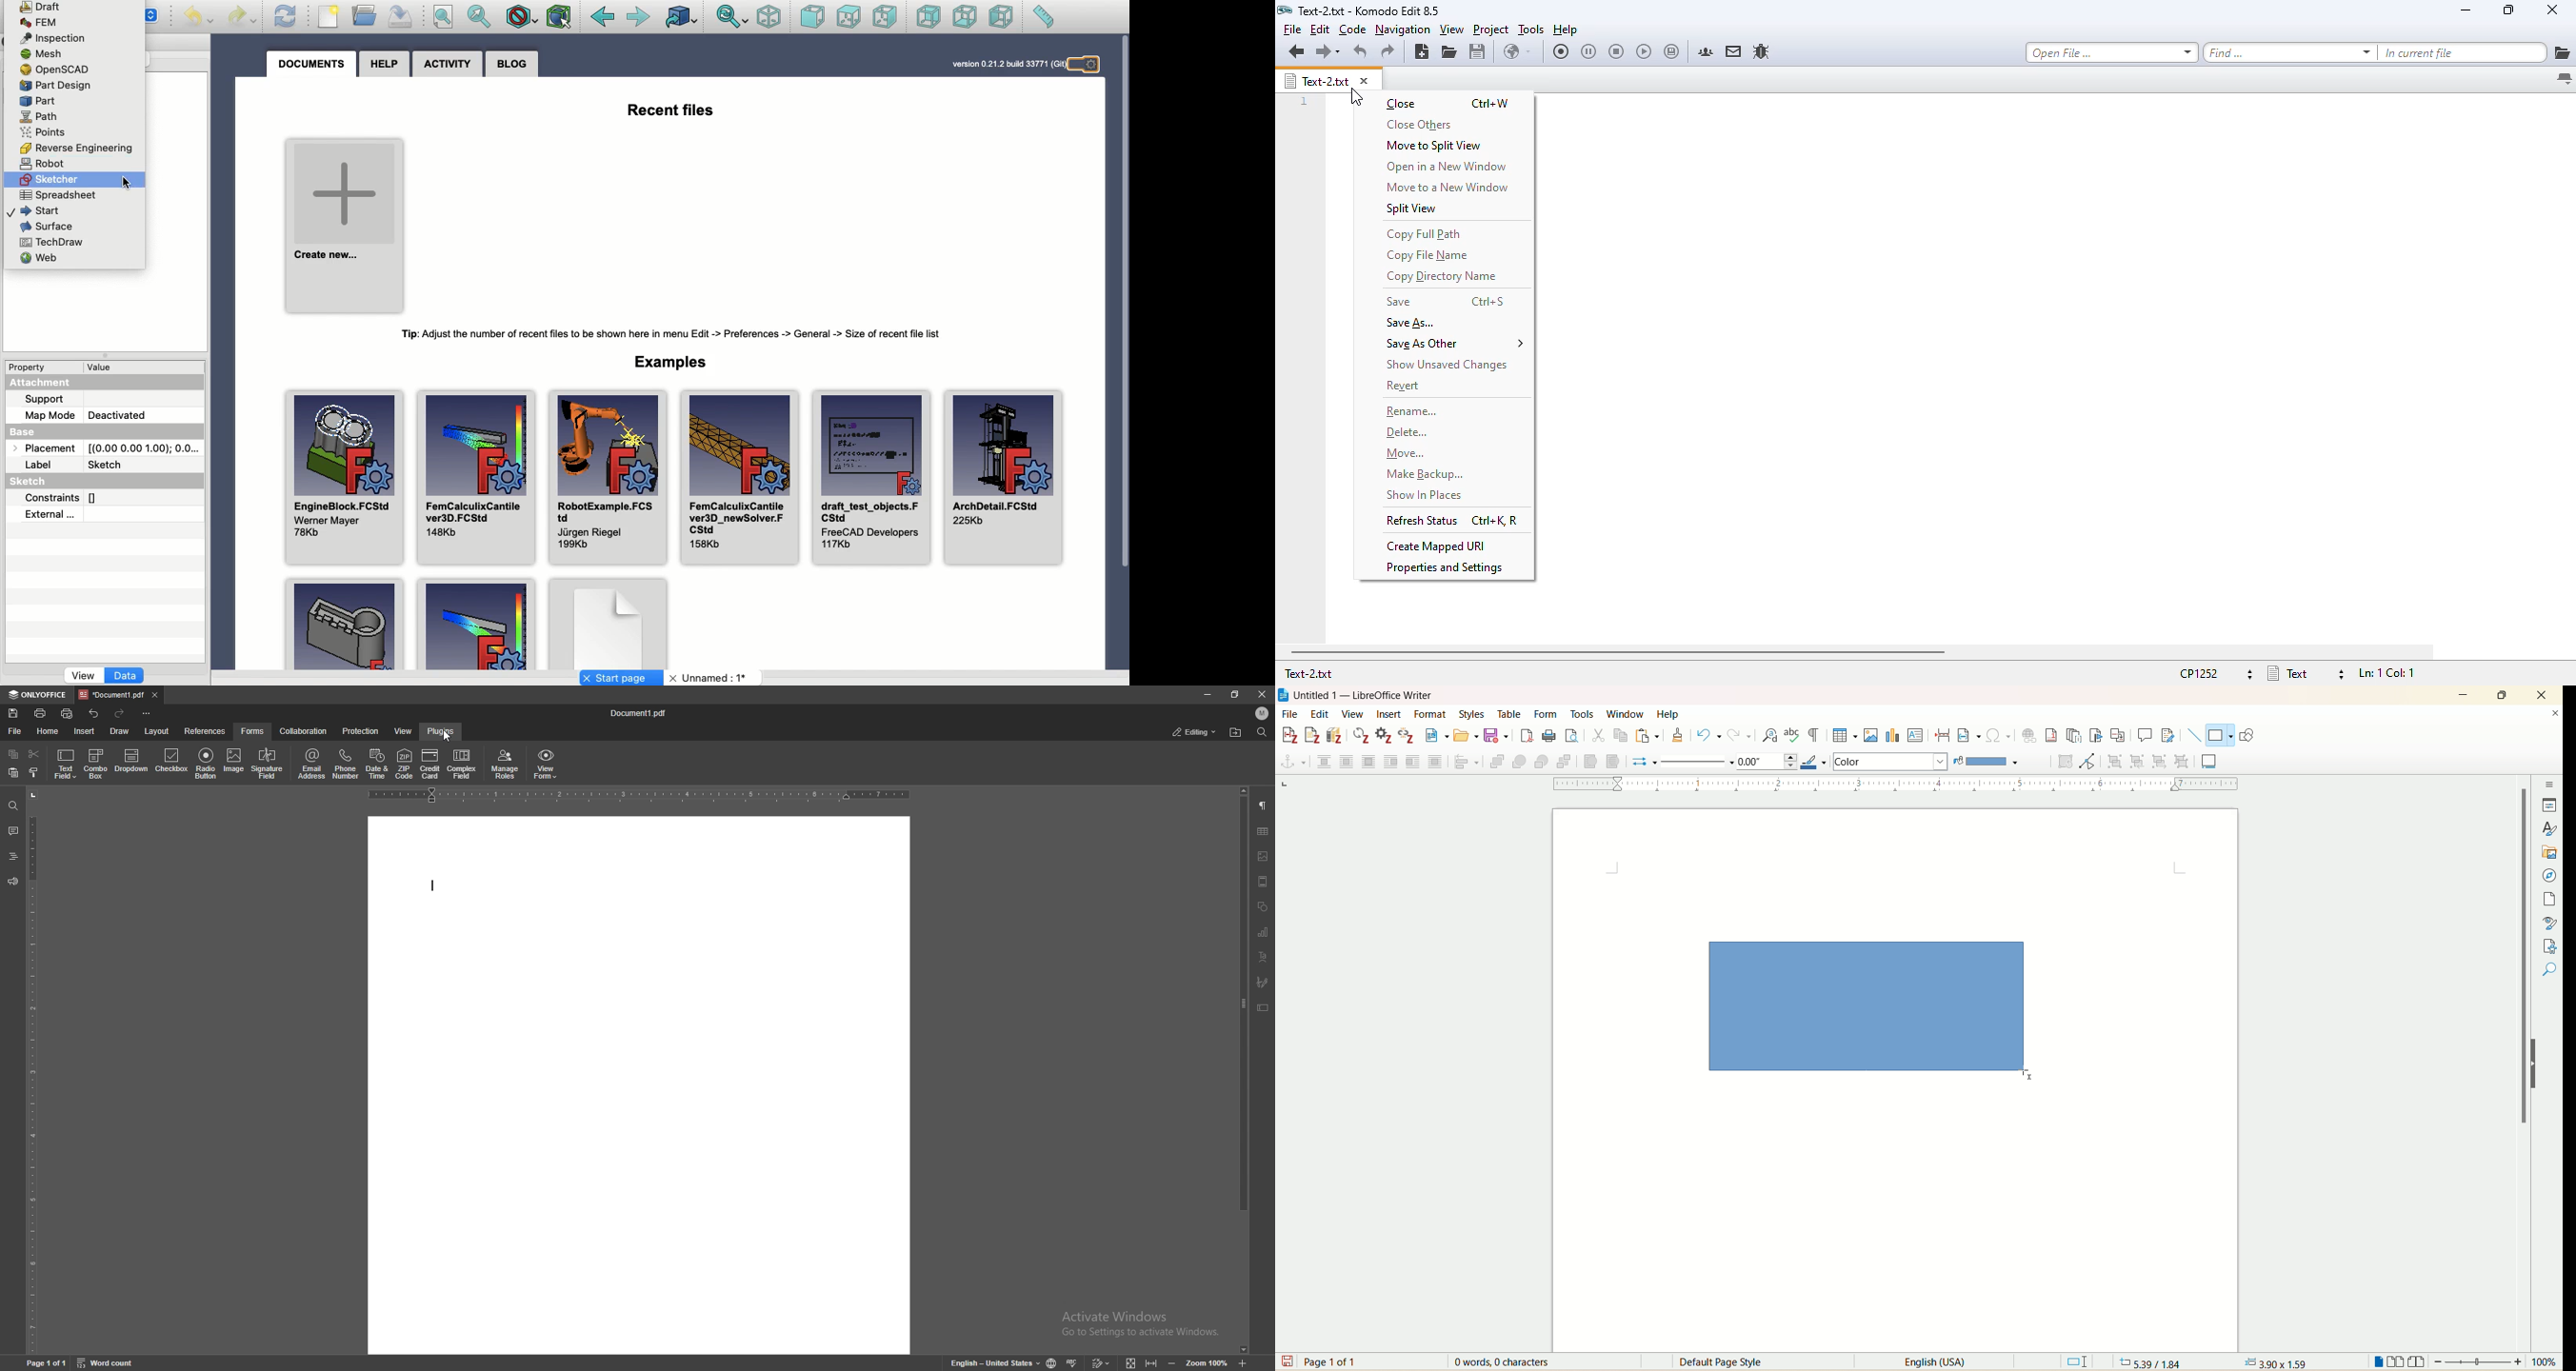  What do you see at coordinates (1288, 736) in the screenshot?
I see `add citation` at bounding box center [1288, 736].